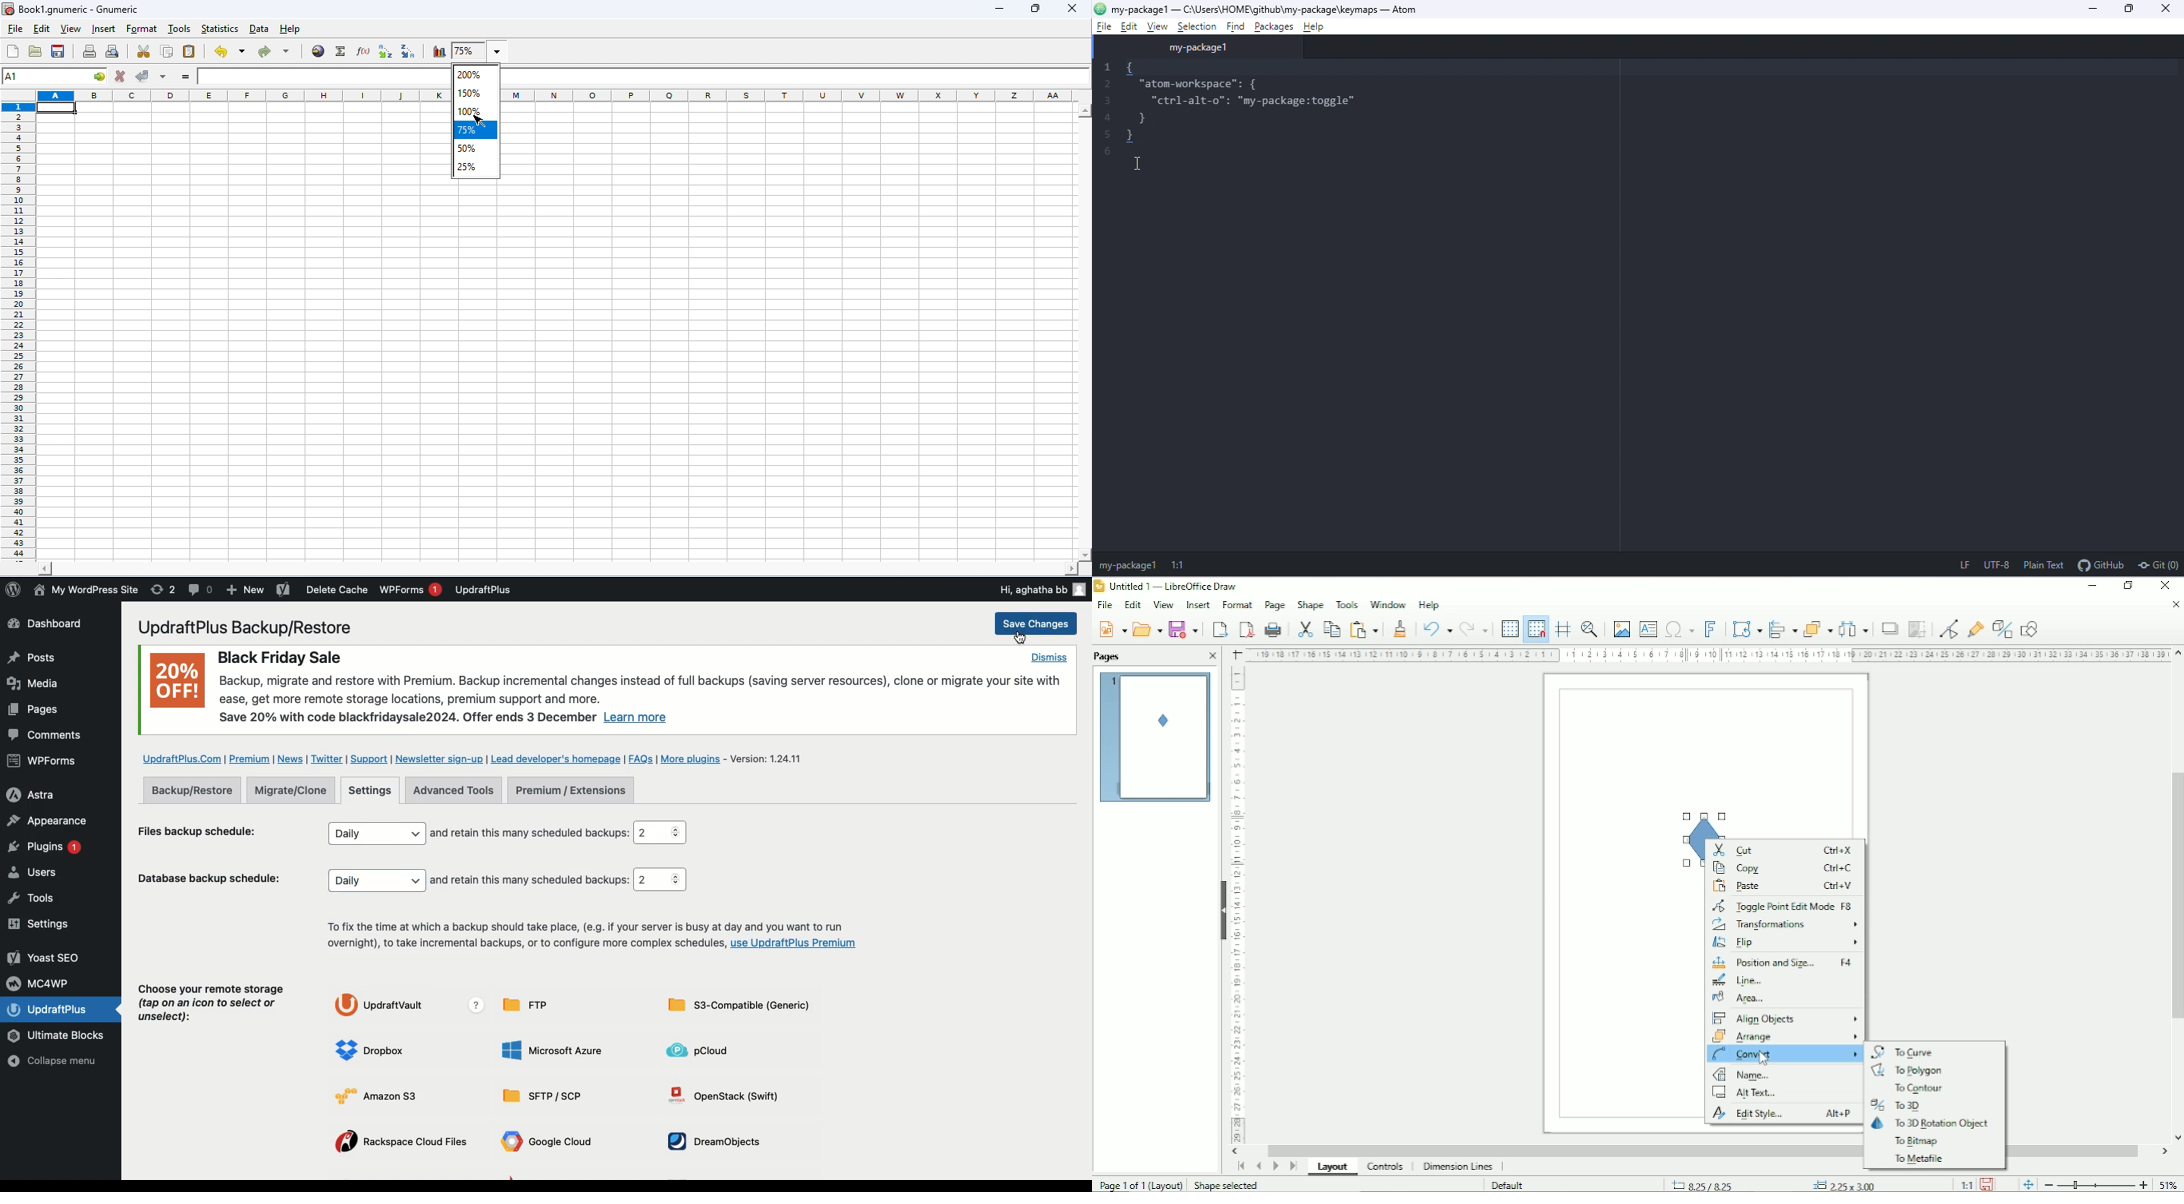 Image resolution: width=2184 pixels, height=1204 pixels. I want to click on data, so click(261, 29).